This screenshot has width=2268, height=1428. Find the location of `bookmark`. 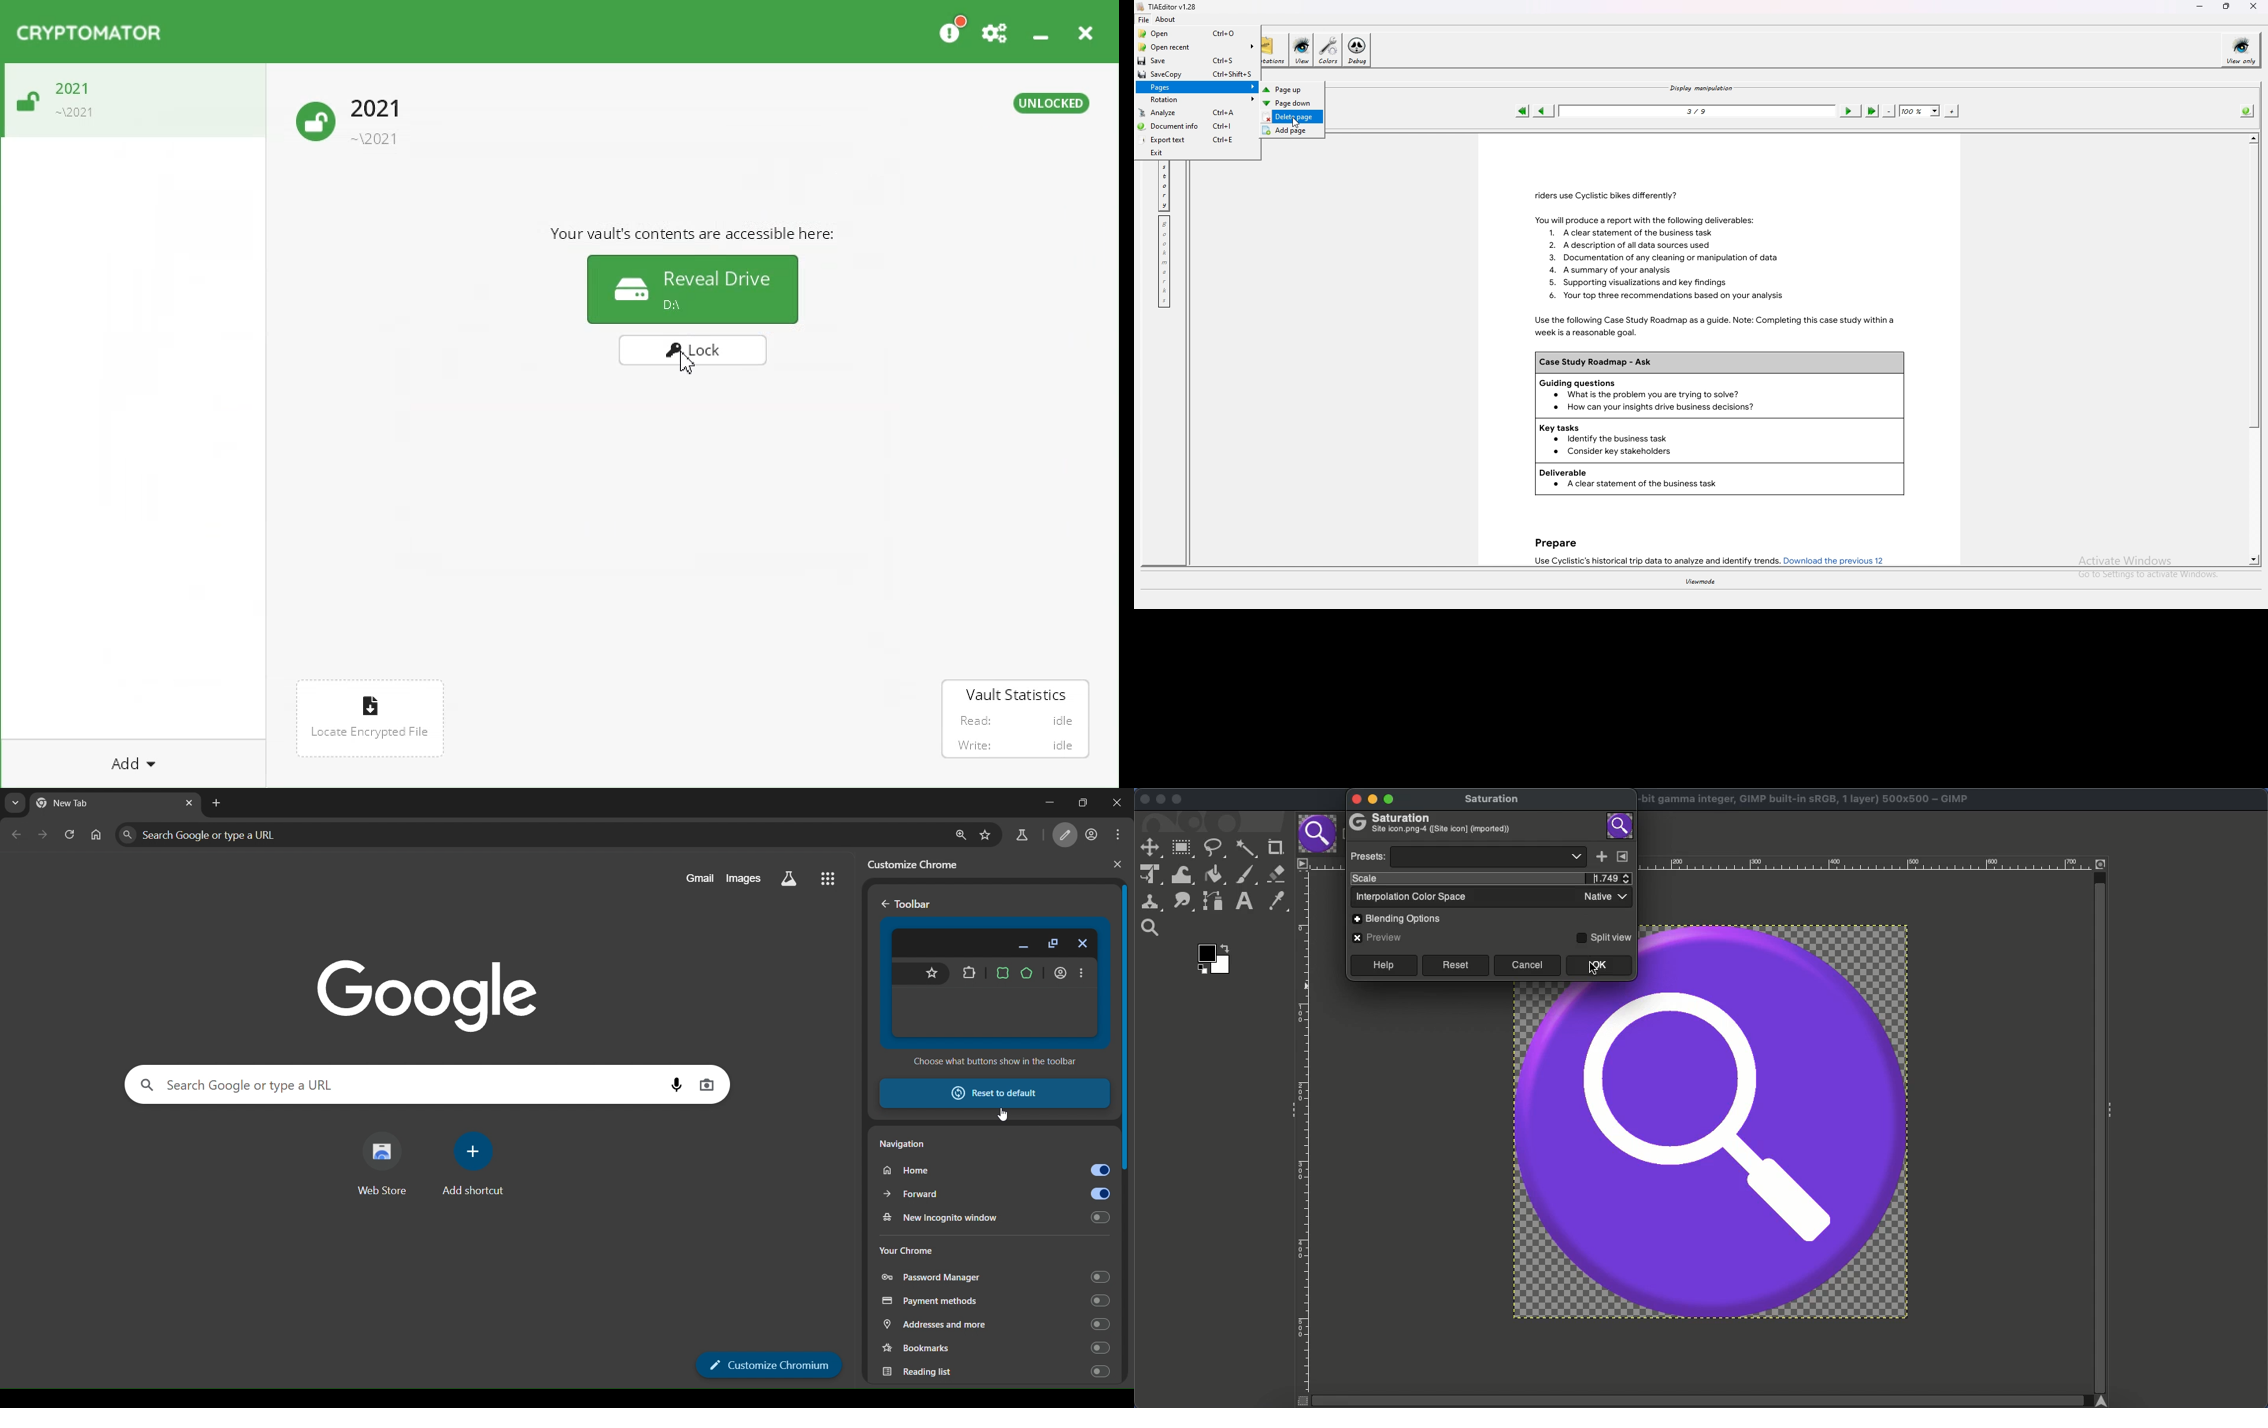

bookmark is located at coordinates (1165, 262).